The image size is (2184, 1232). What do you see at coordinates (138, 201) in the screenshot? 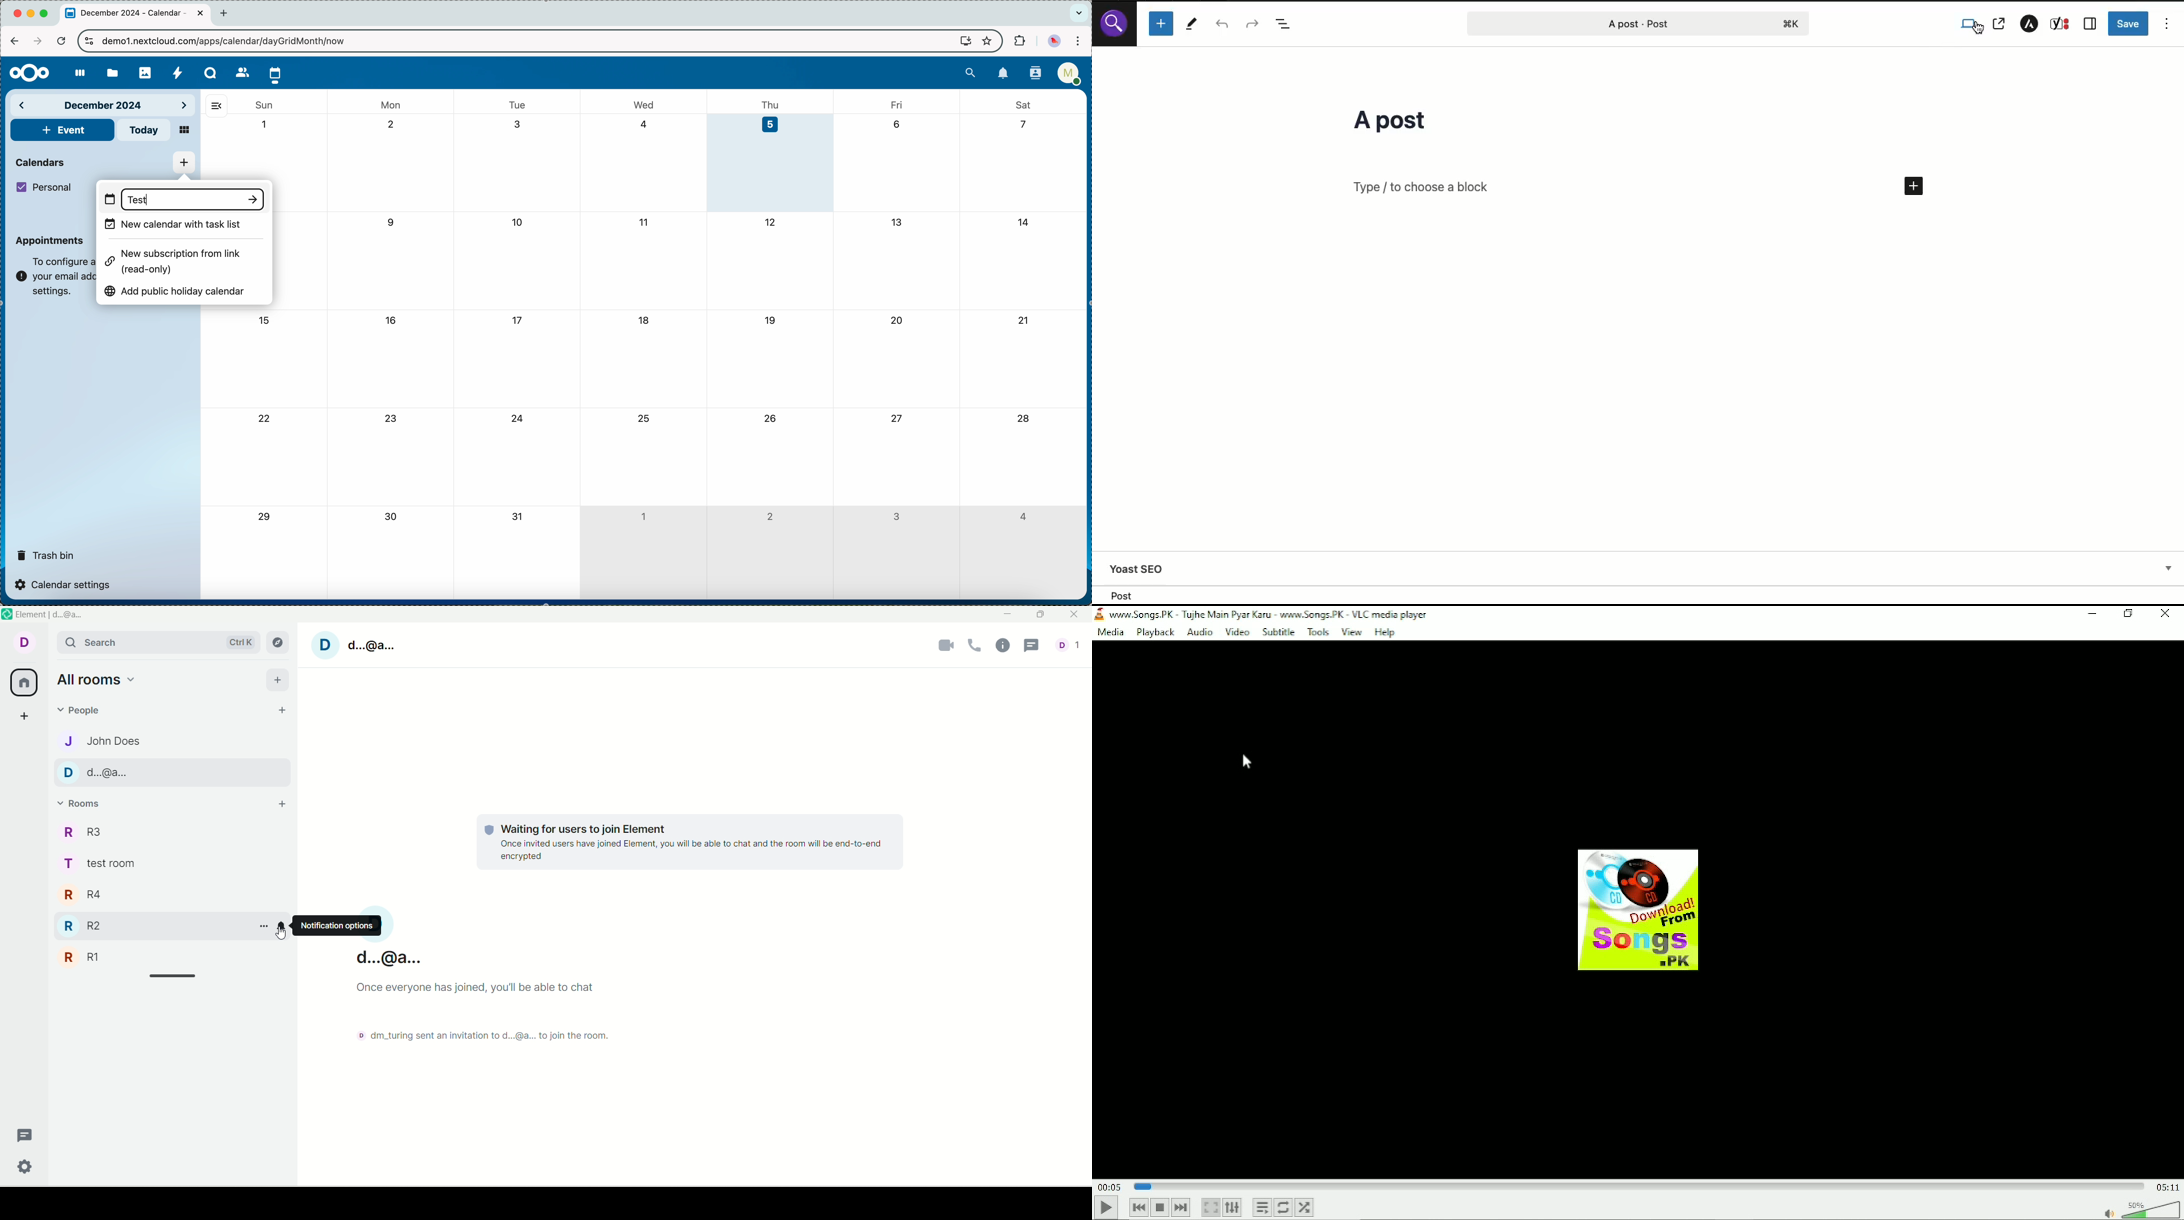
I see `Test calendar` at bounding box center [138, 201].